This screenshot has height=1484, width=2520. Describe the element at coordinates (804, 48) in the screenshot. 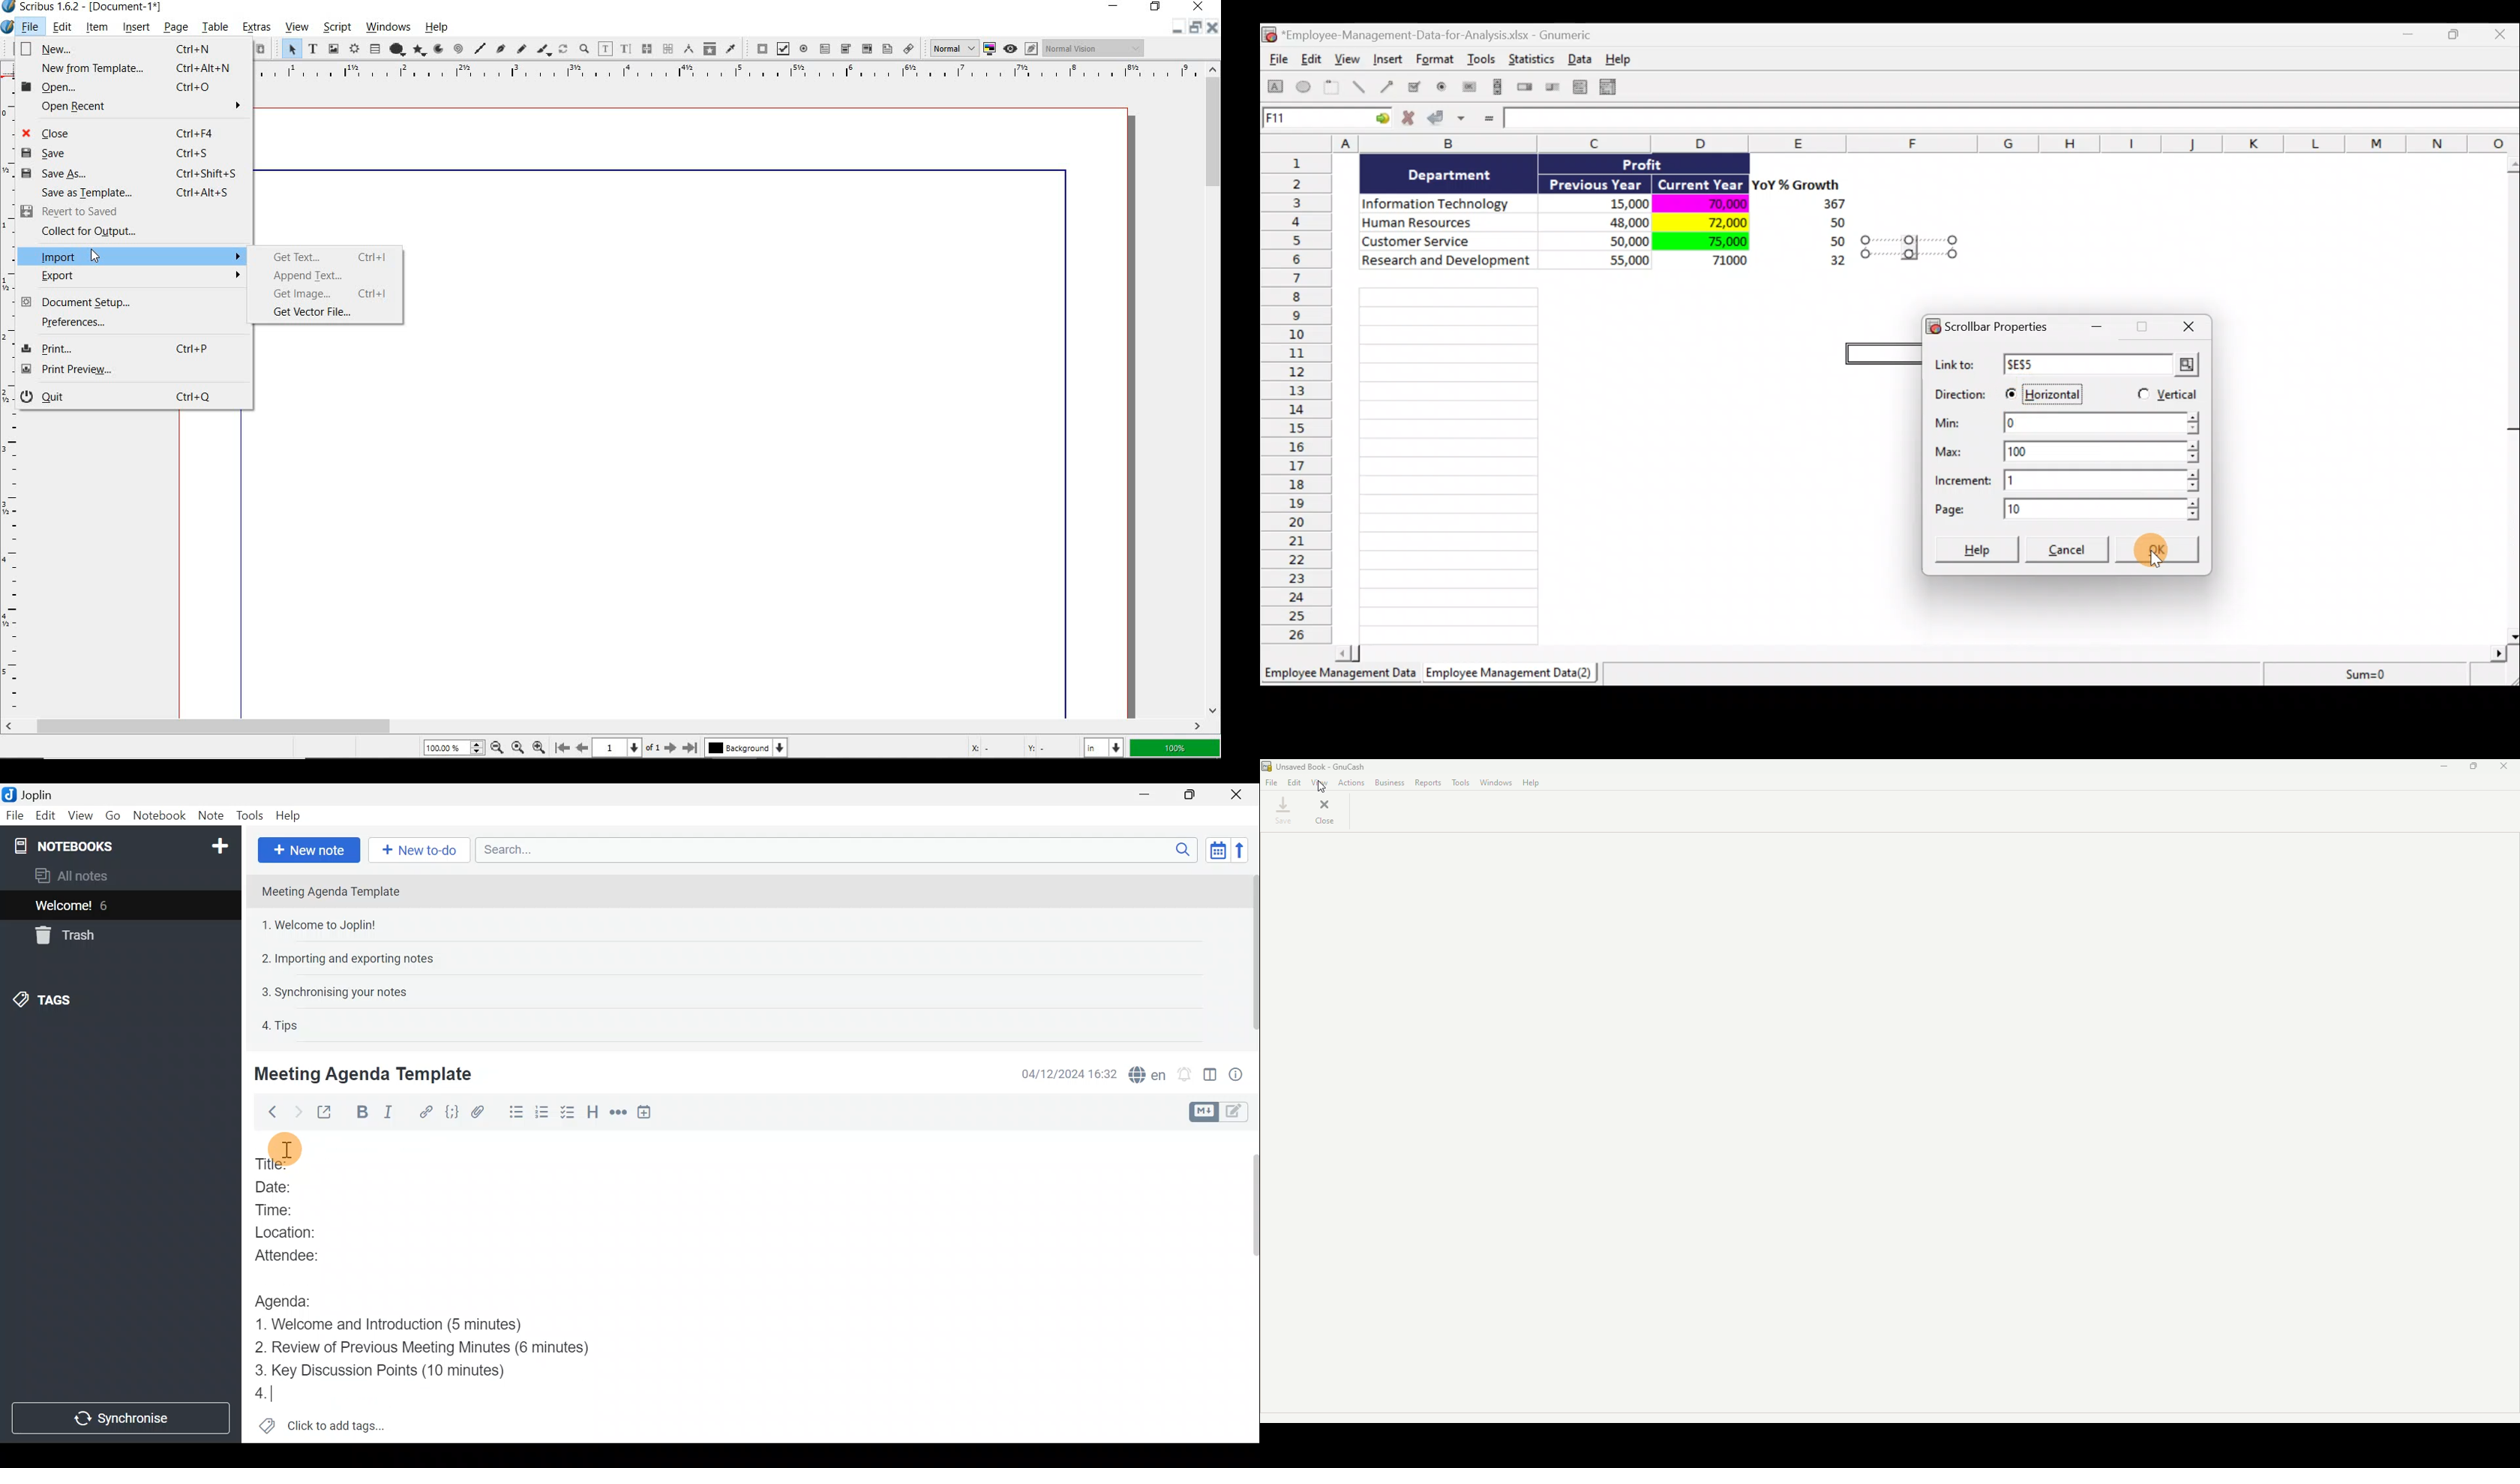

I see `pdf radio button` at that location.